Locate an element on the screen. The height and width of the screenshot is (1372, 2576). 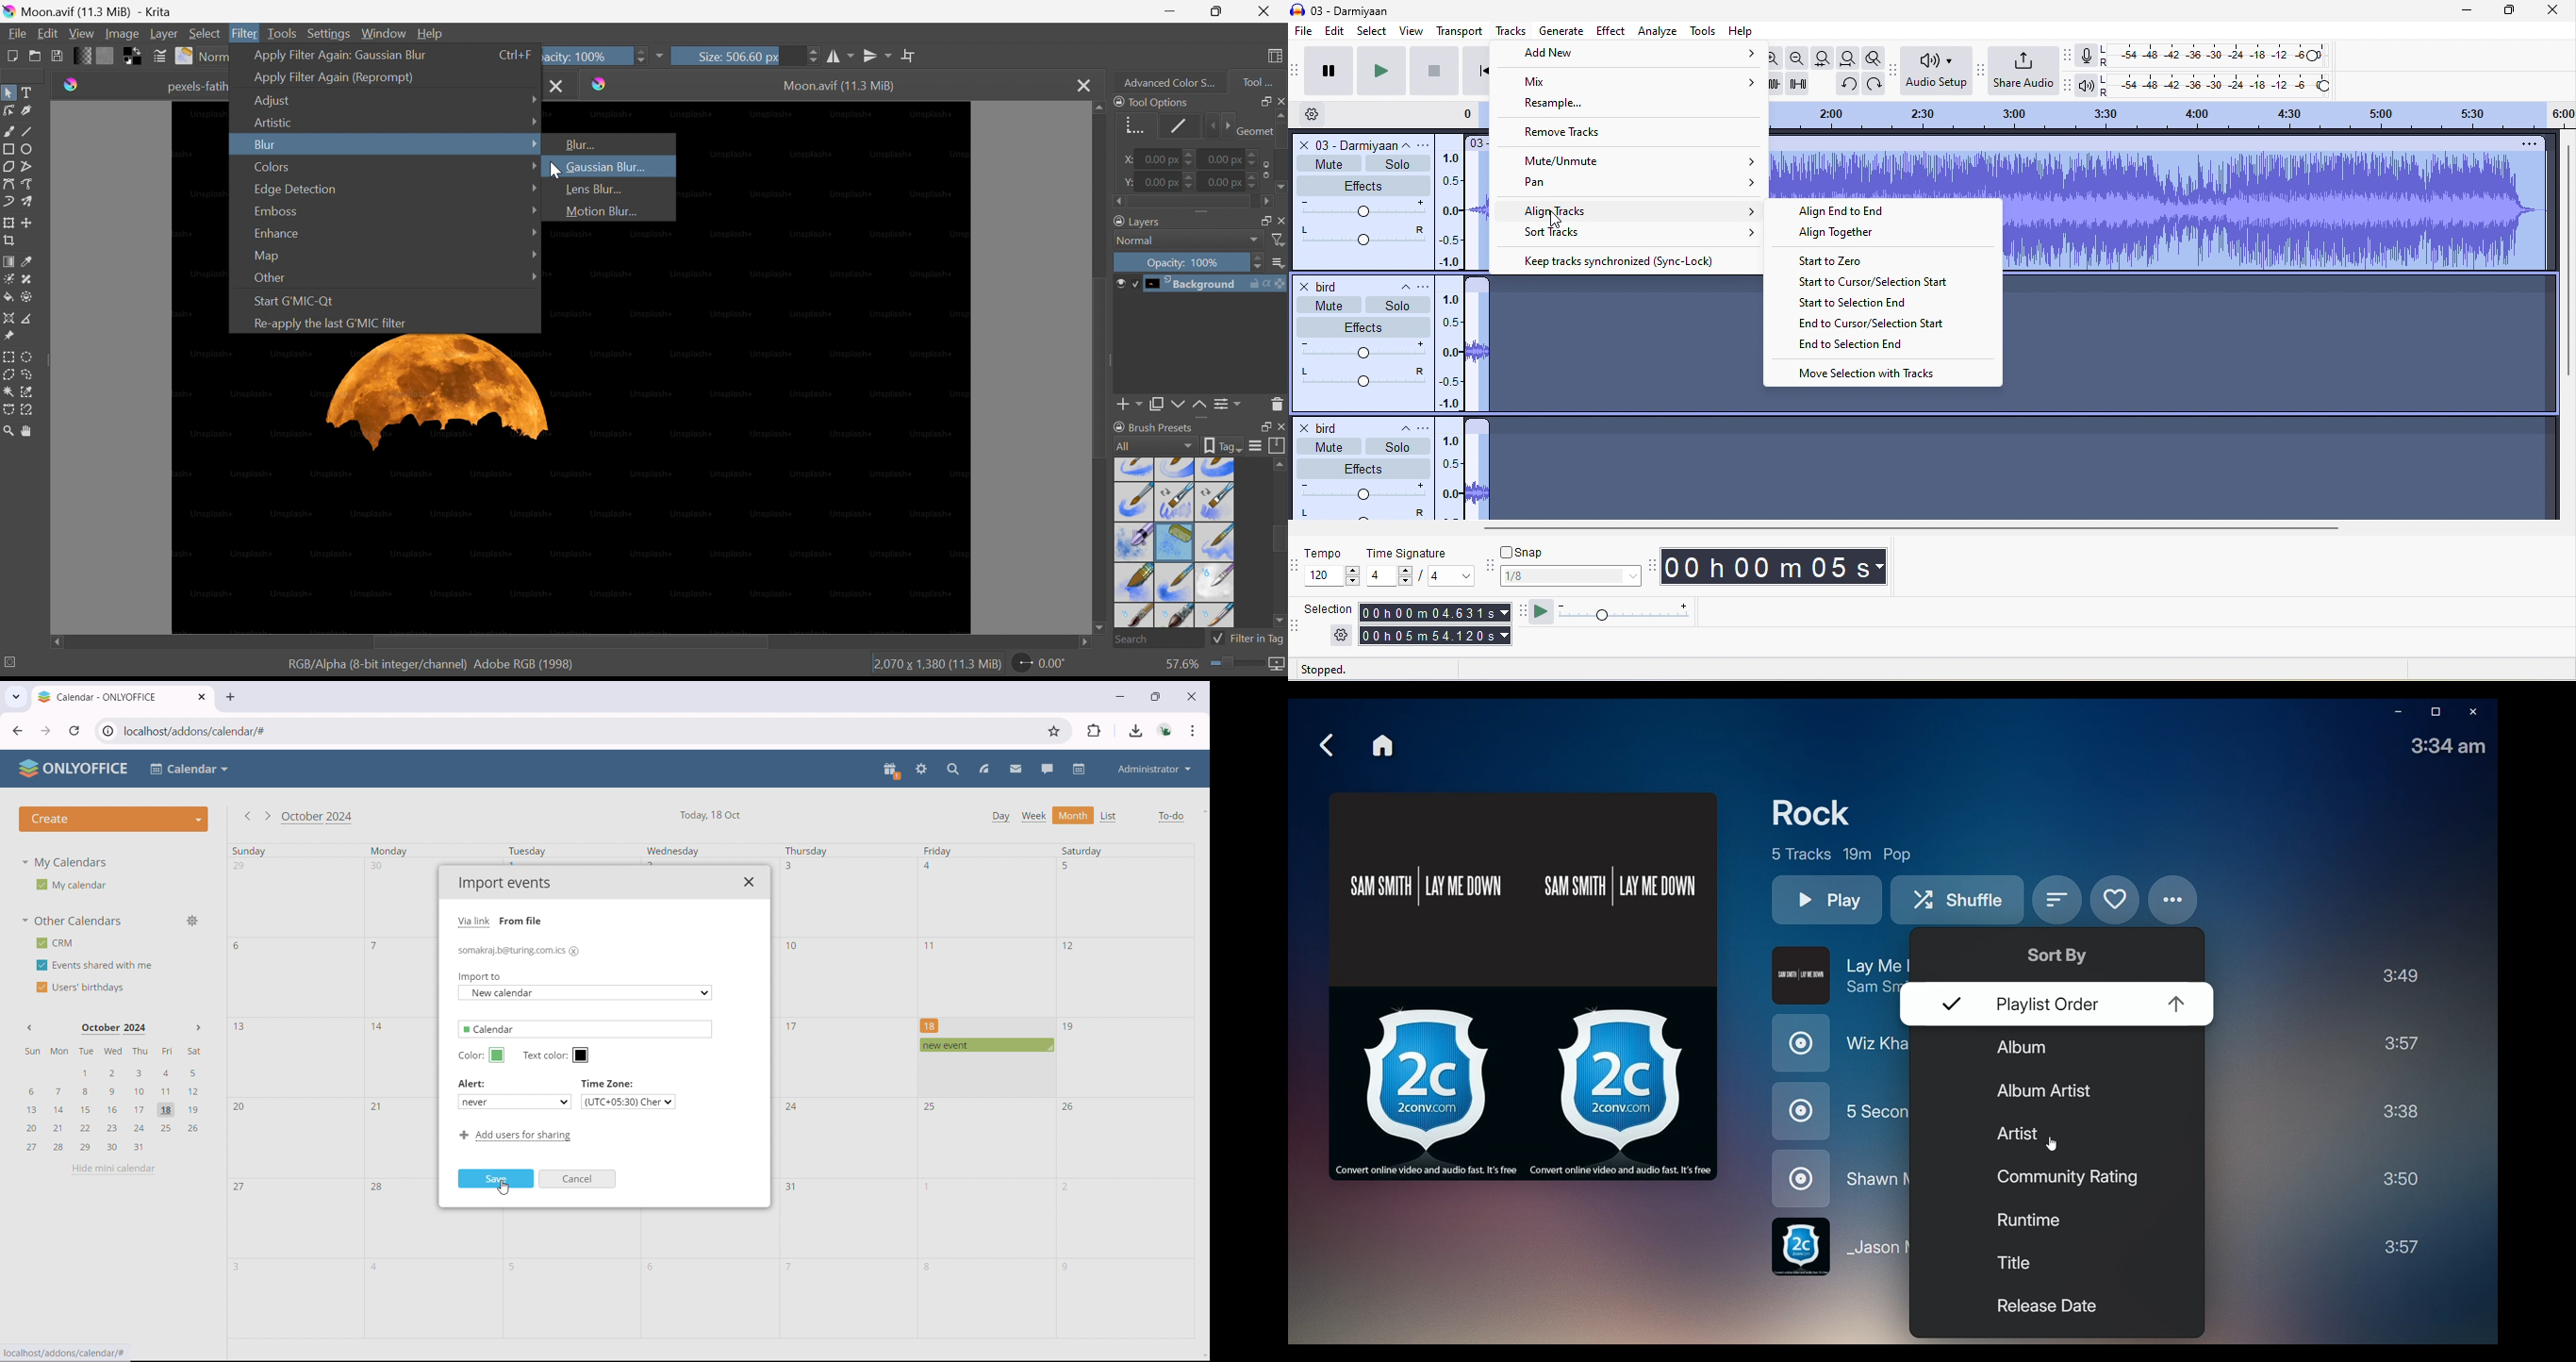
Enclose and fill tool is located at coordinates (27, 298).